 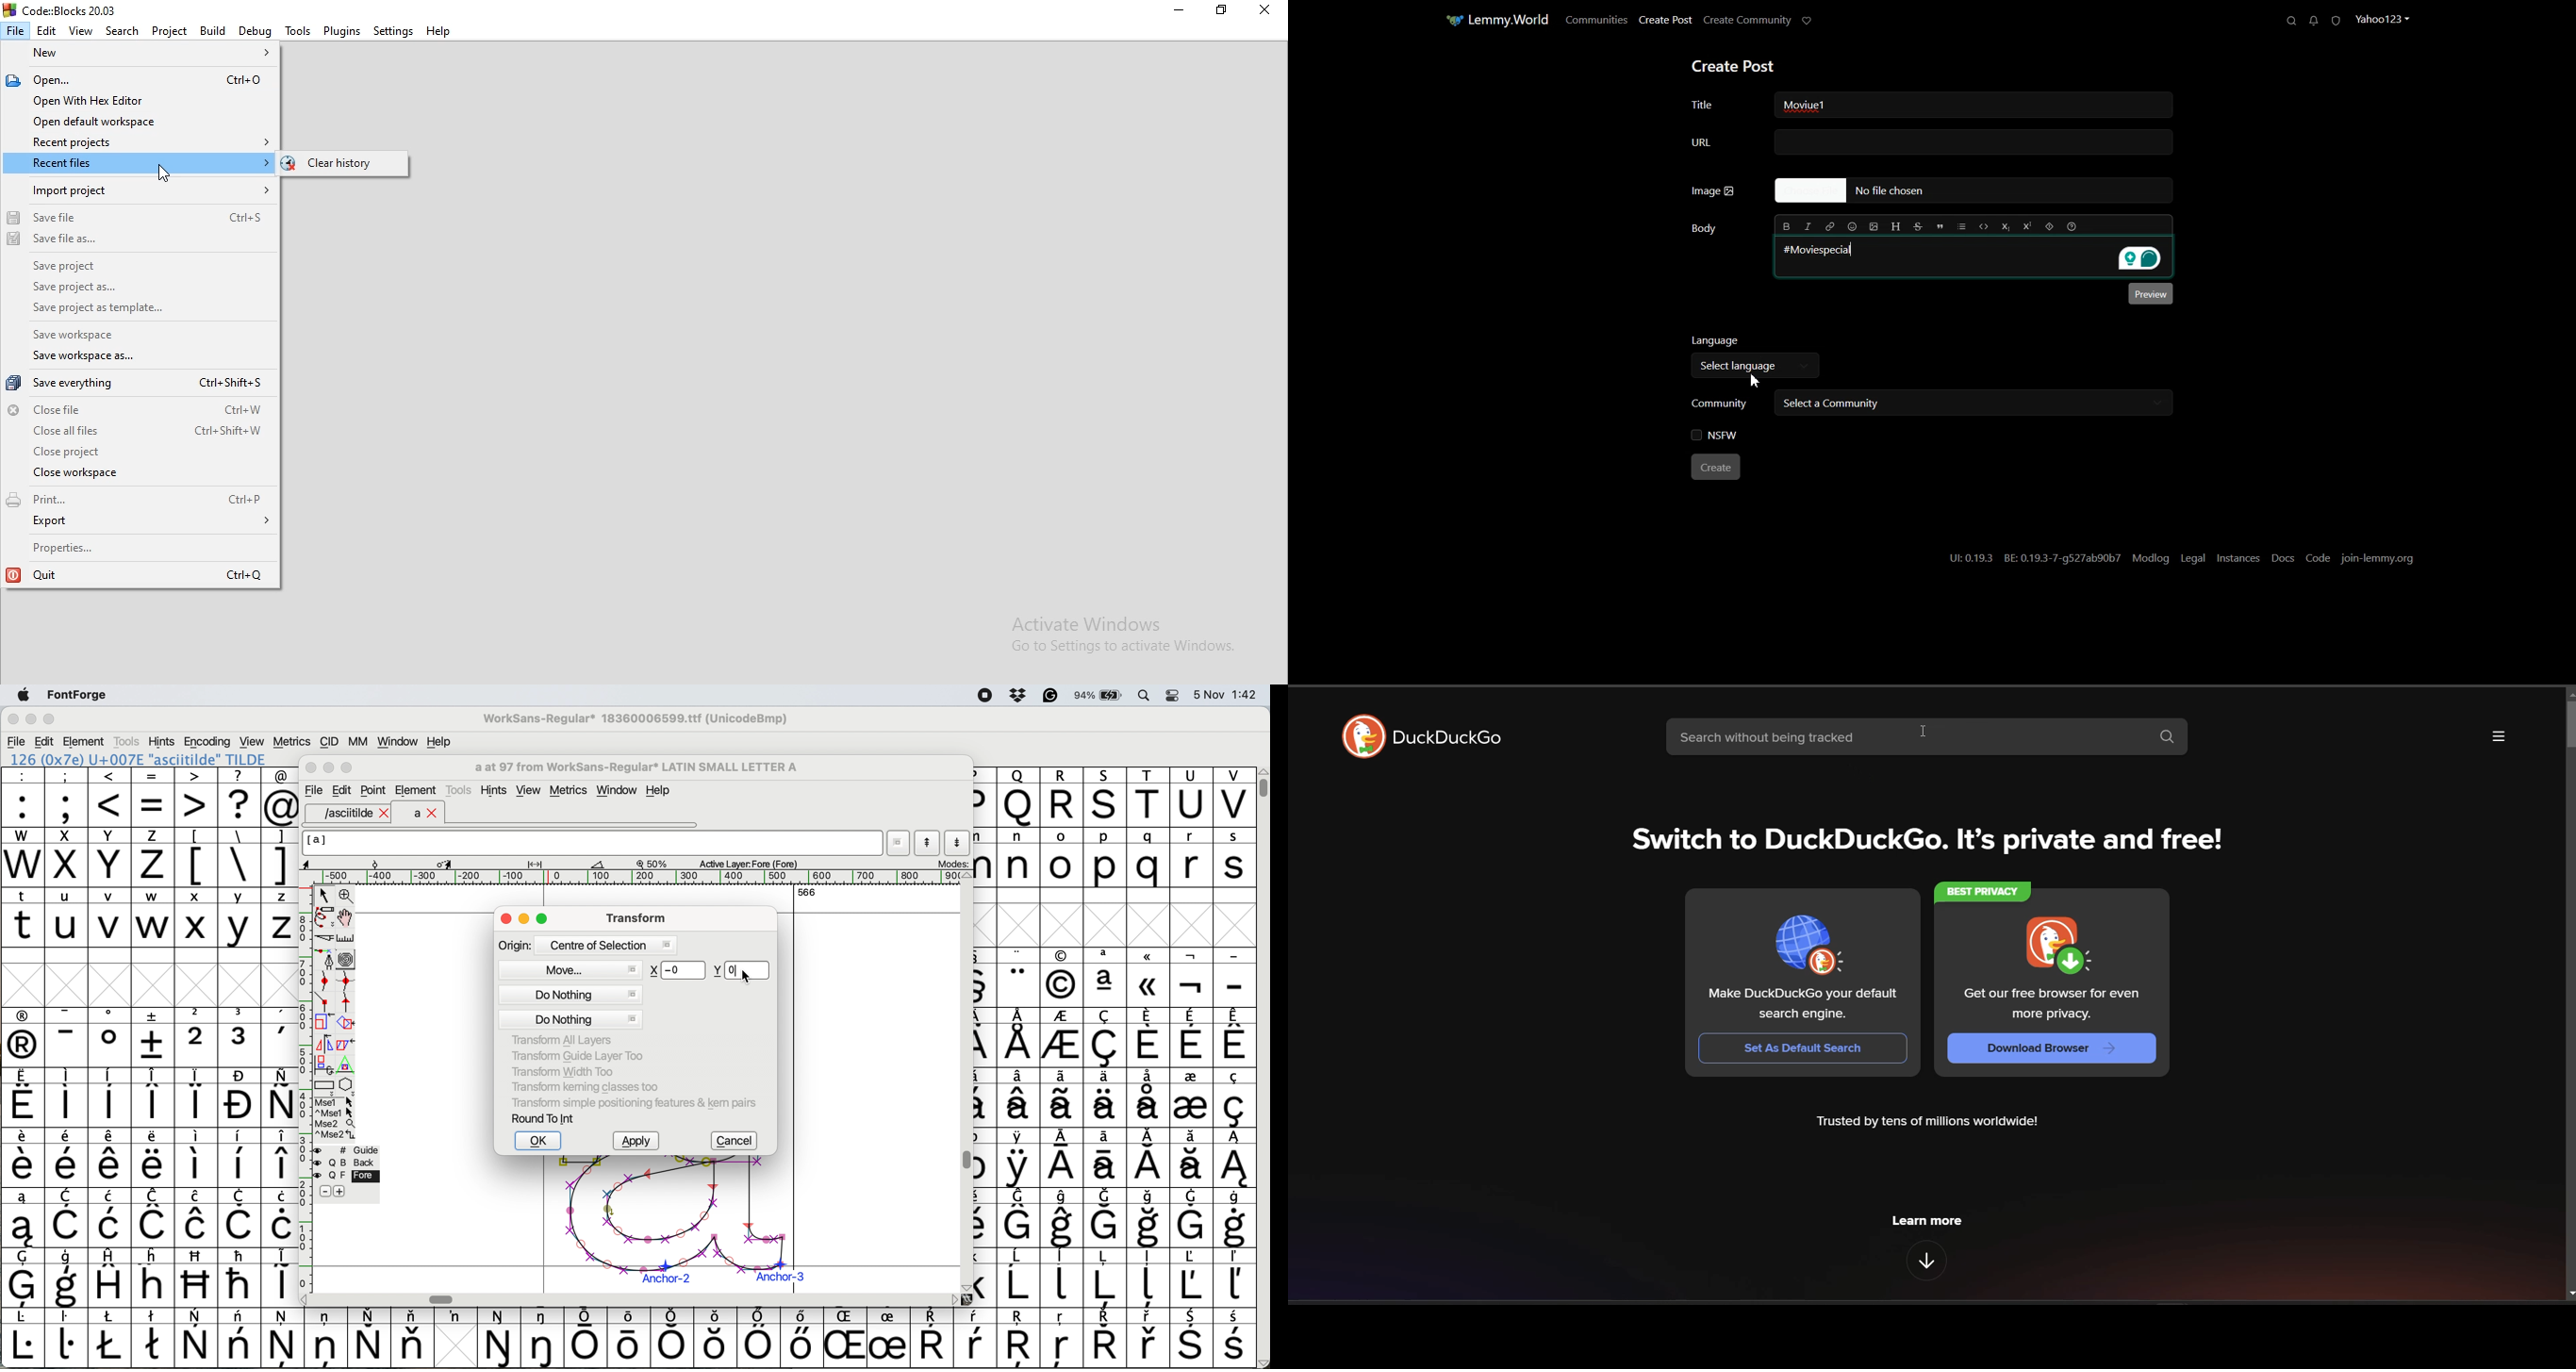 What do you see at coordinates (2049, 226) in the screenshot?
I see `Spoiler` at bounding box center [2049, 226].